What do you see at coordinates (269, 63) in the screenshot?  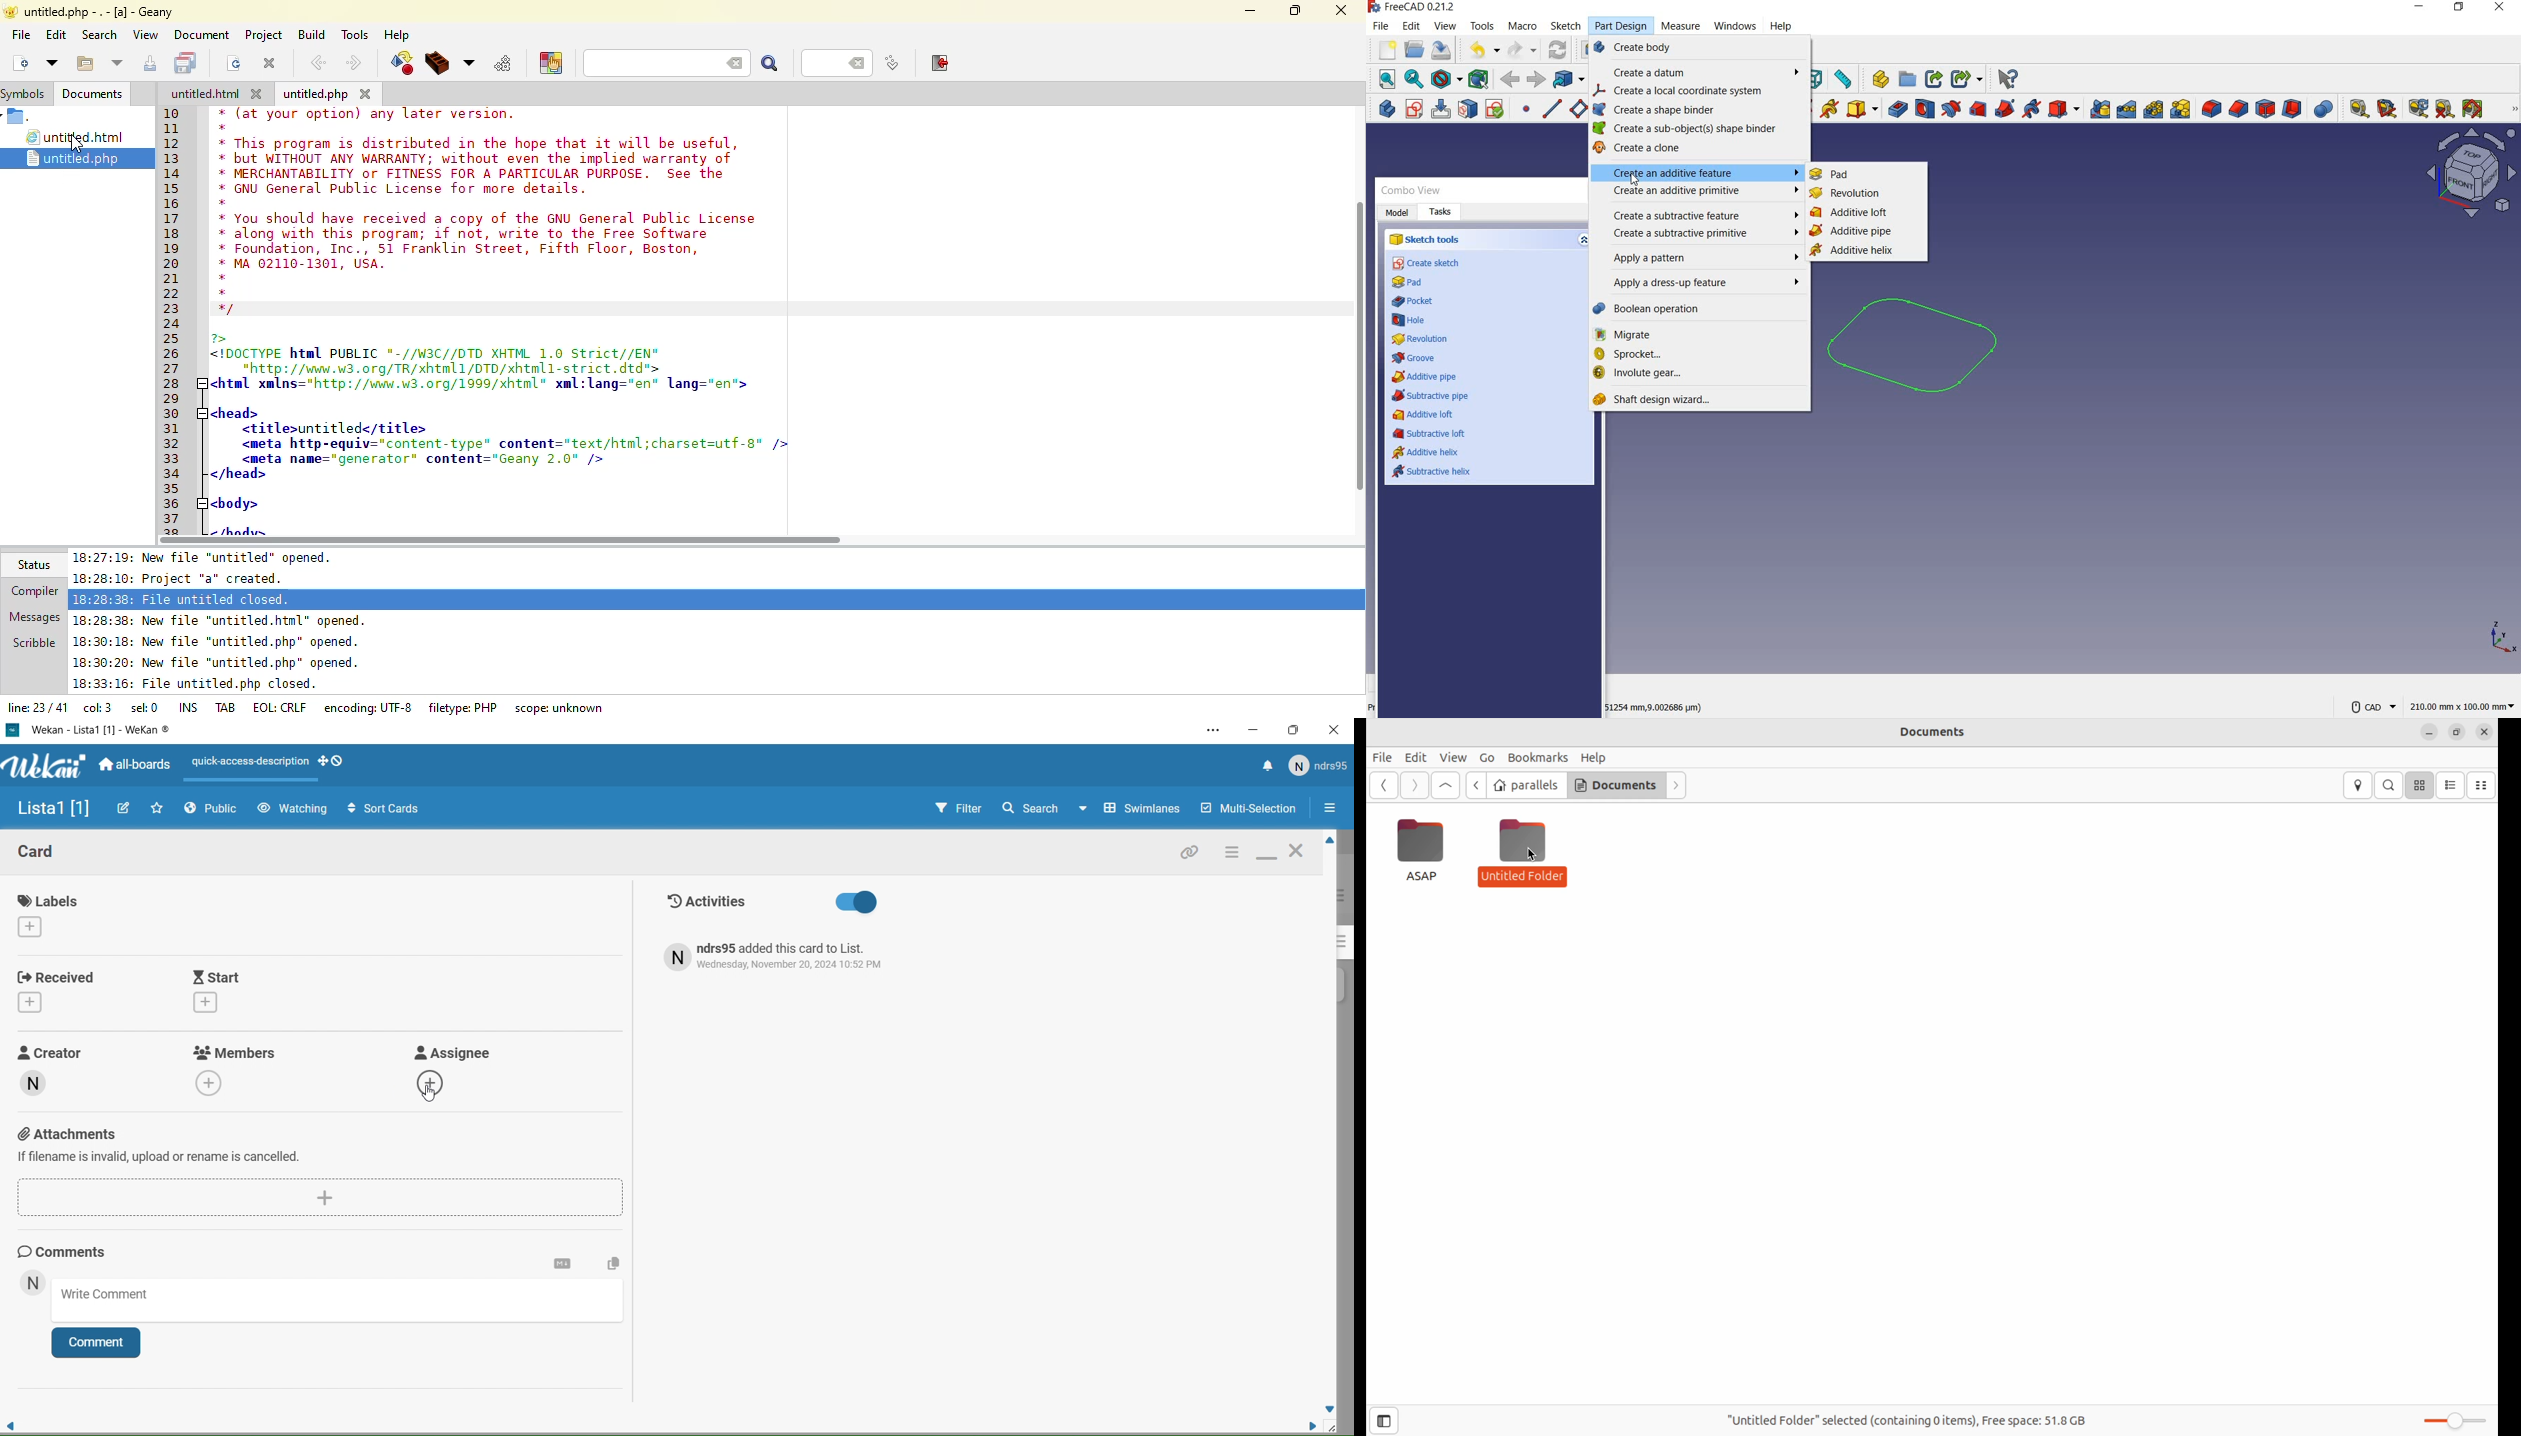 I see `close current` at bounding box center [269, 63].